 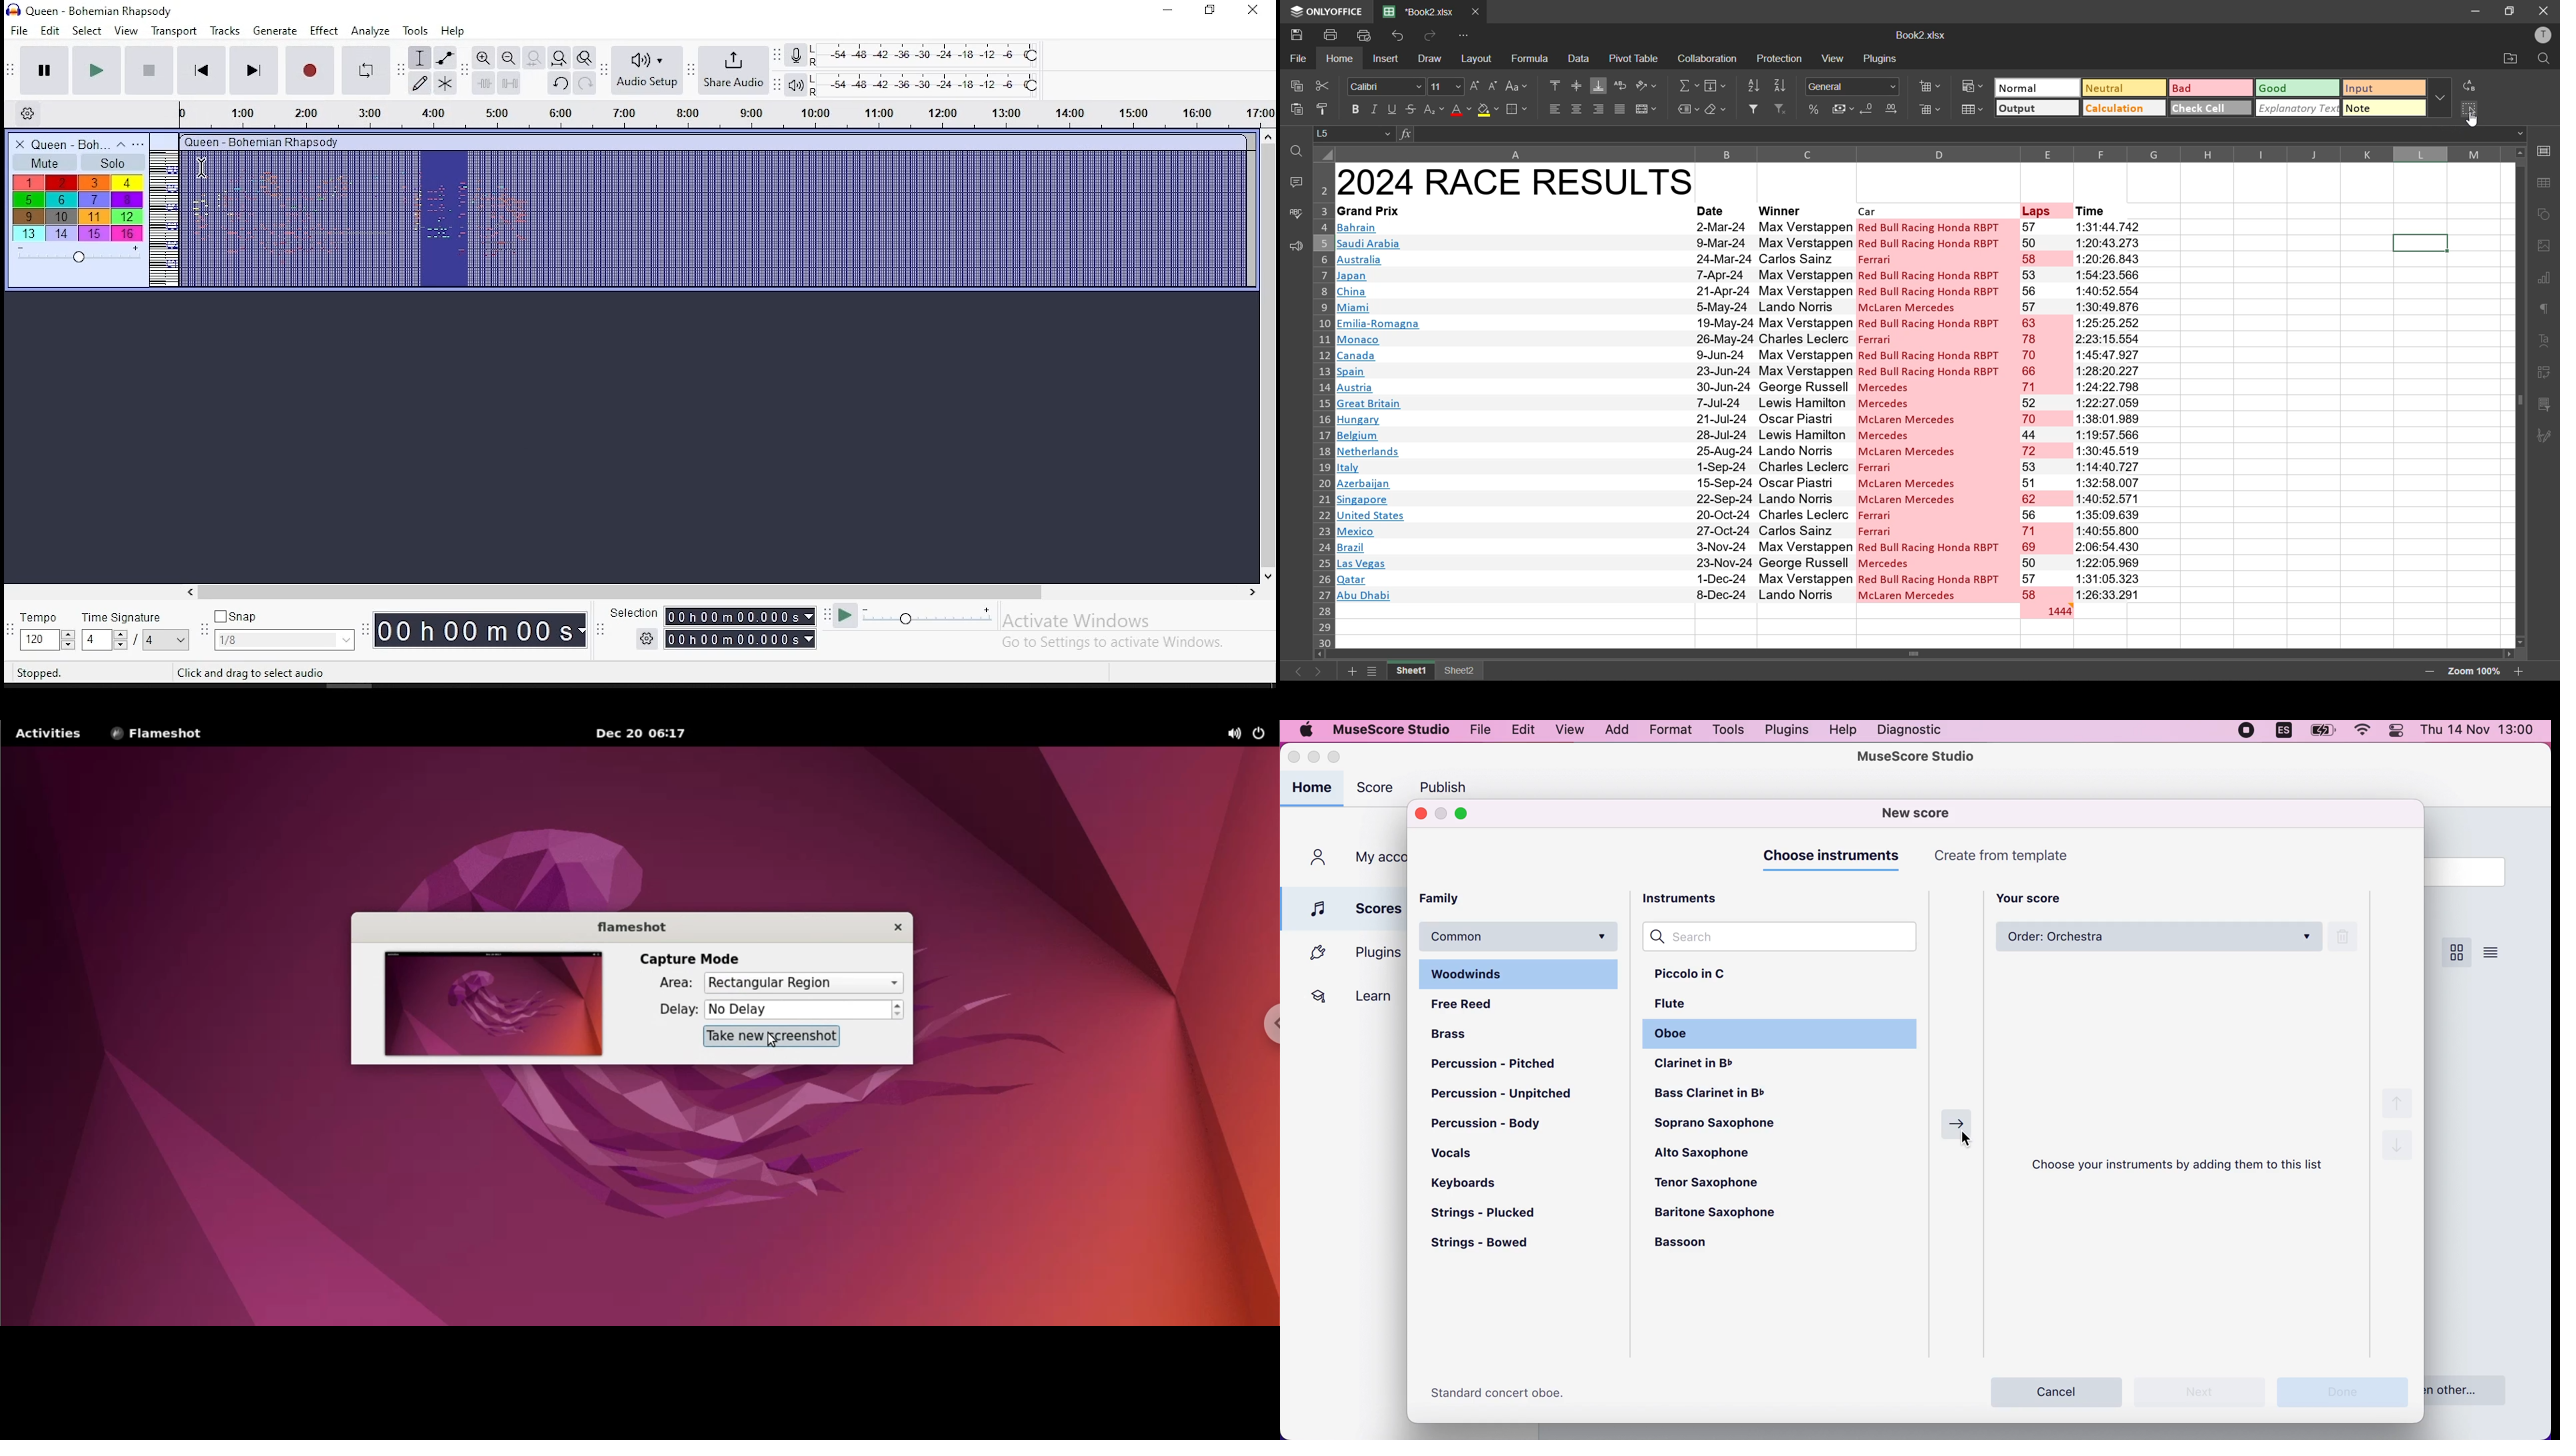 What do you see at coordinates (647, 70) in the screenshot?
I see `audio setup` at bounding box center [647, 70].